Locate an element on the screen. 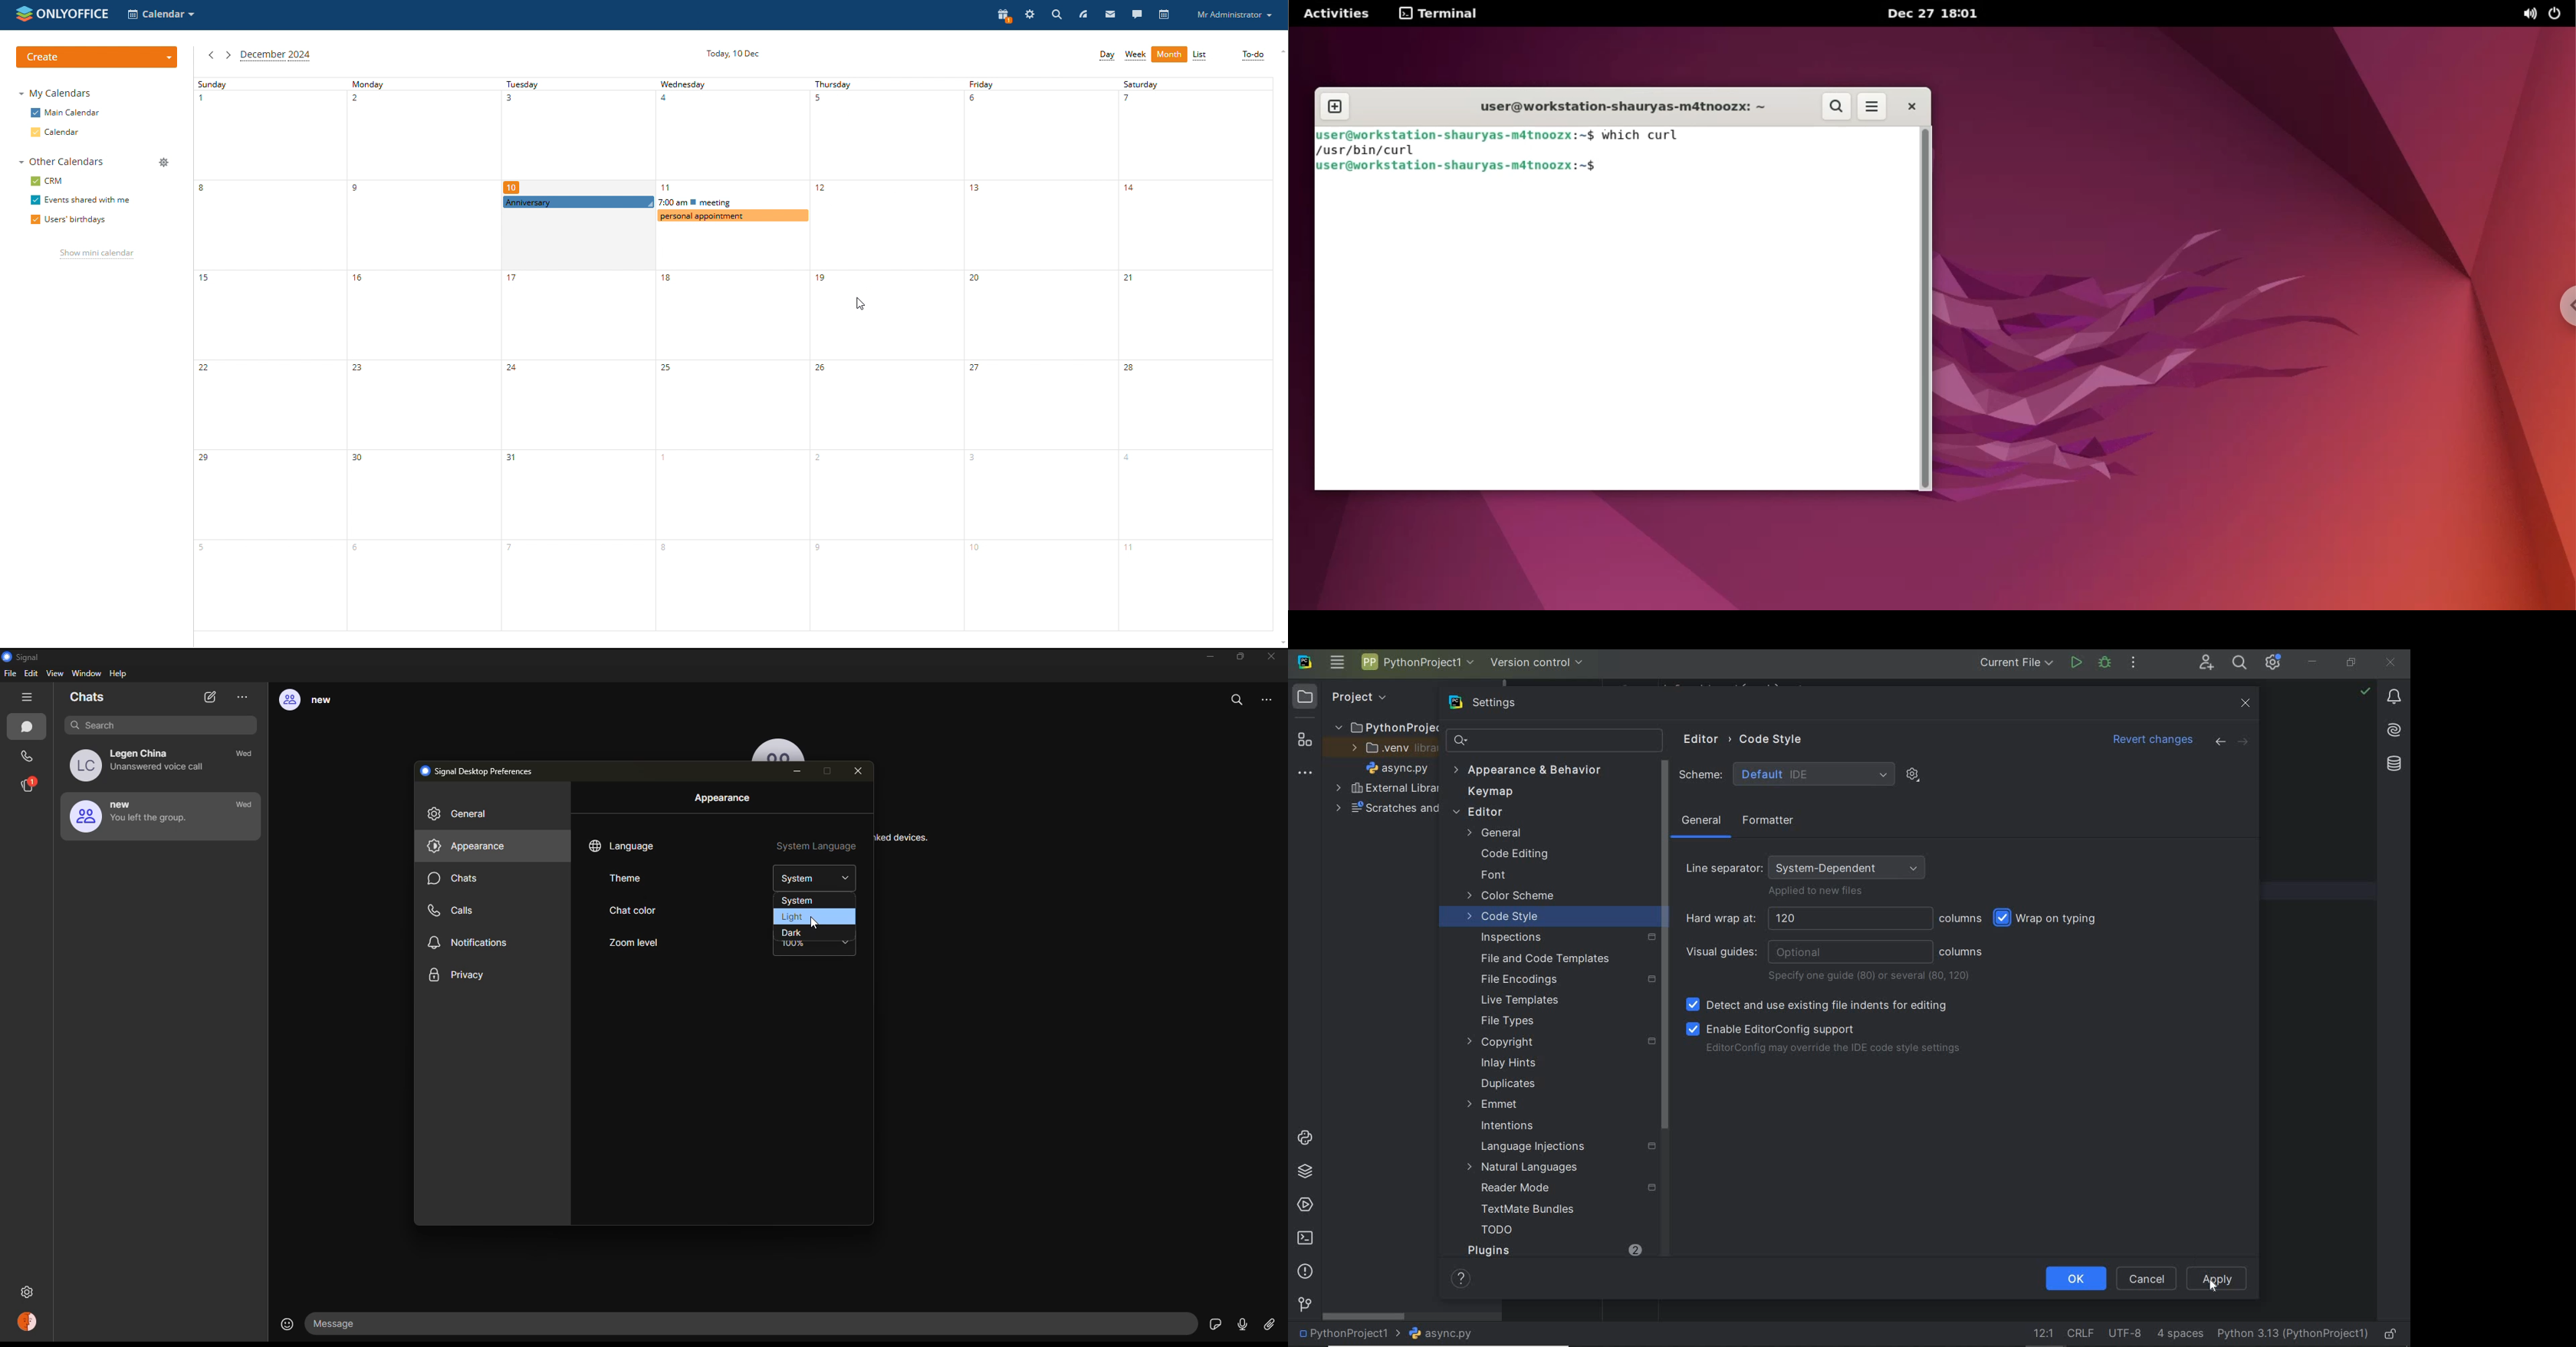 This screenshot has width=2576, height=1372. Language Injections is located at coordinates (1570, 1147).